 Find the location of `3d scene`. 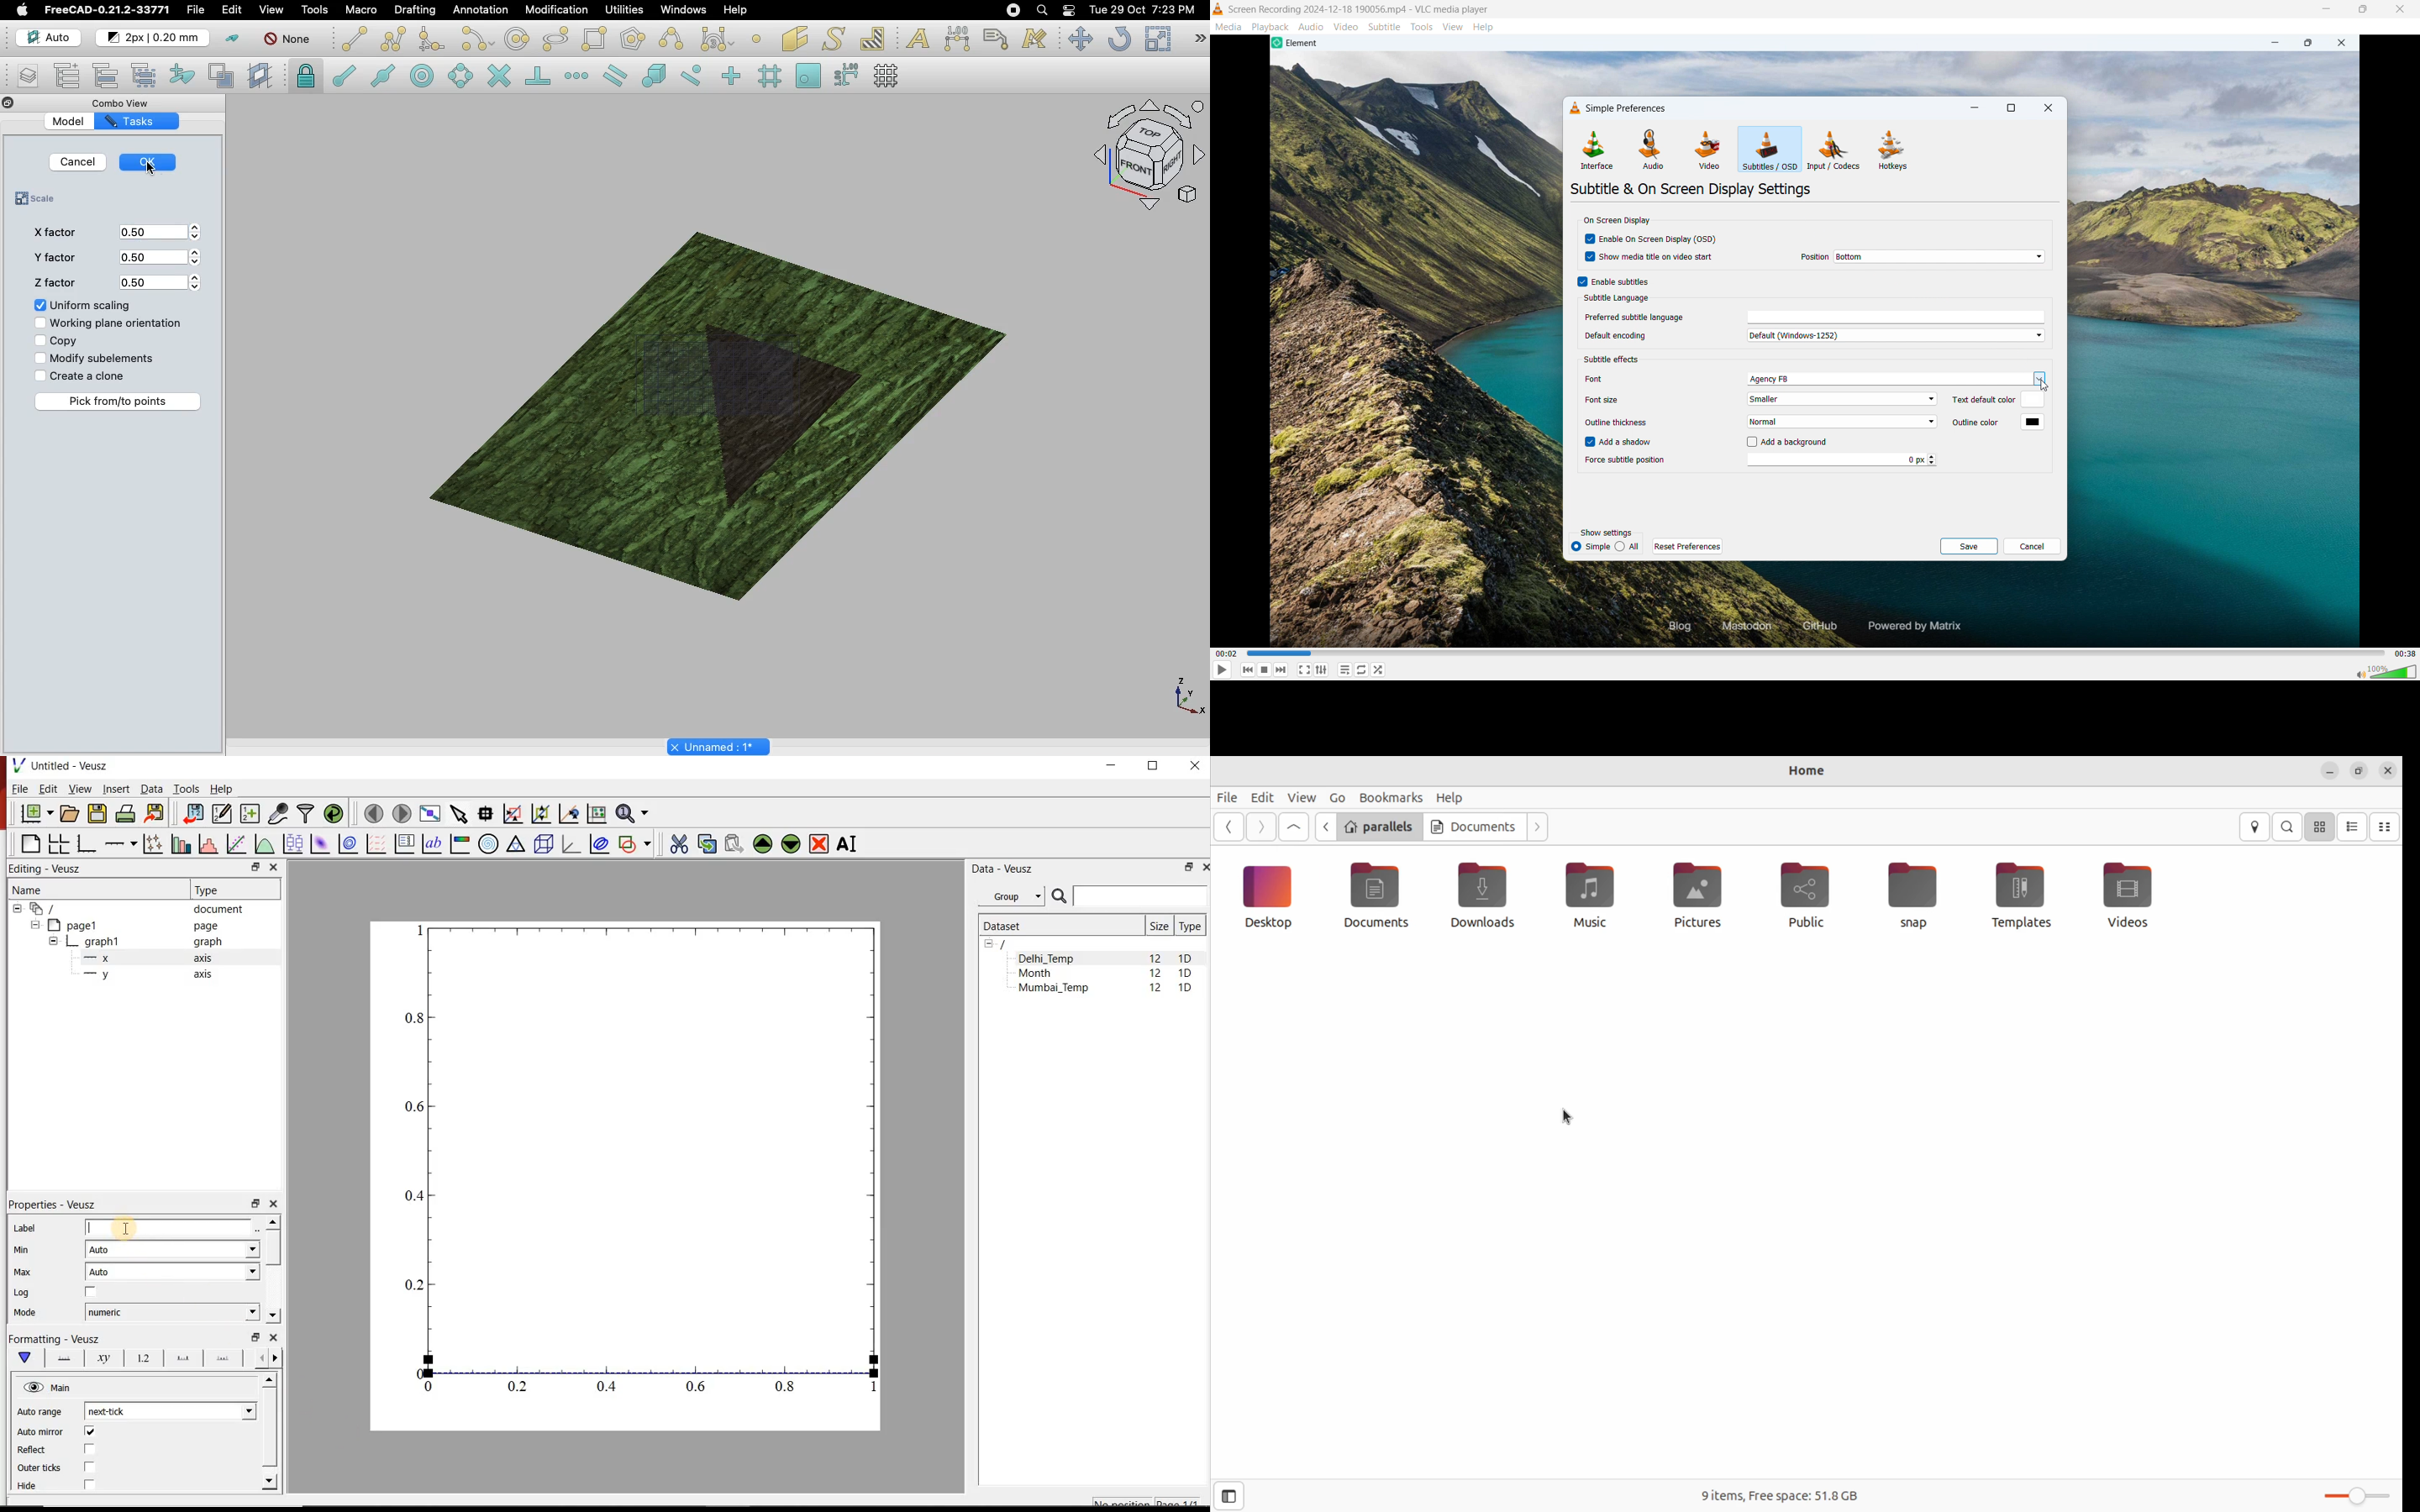

3d scene is located at coordinates (542, 845).